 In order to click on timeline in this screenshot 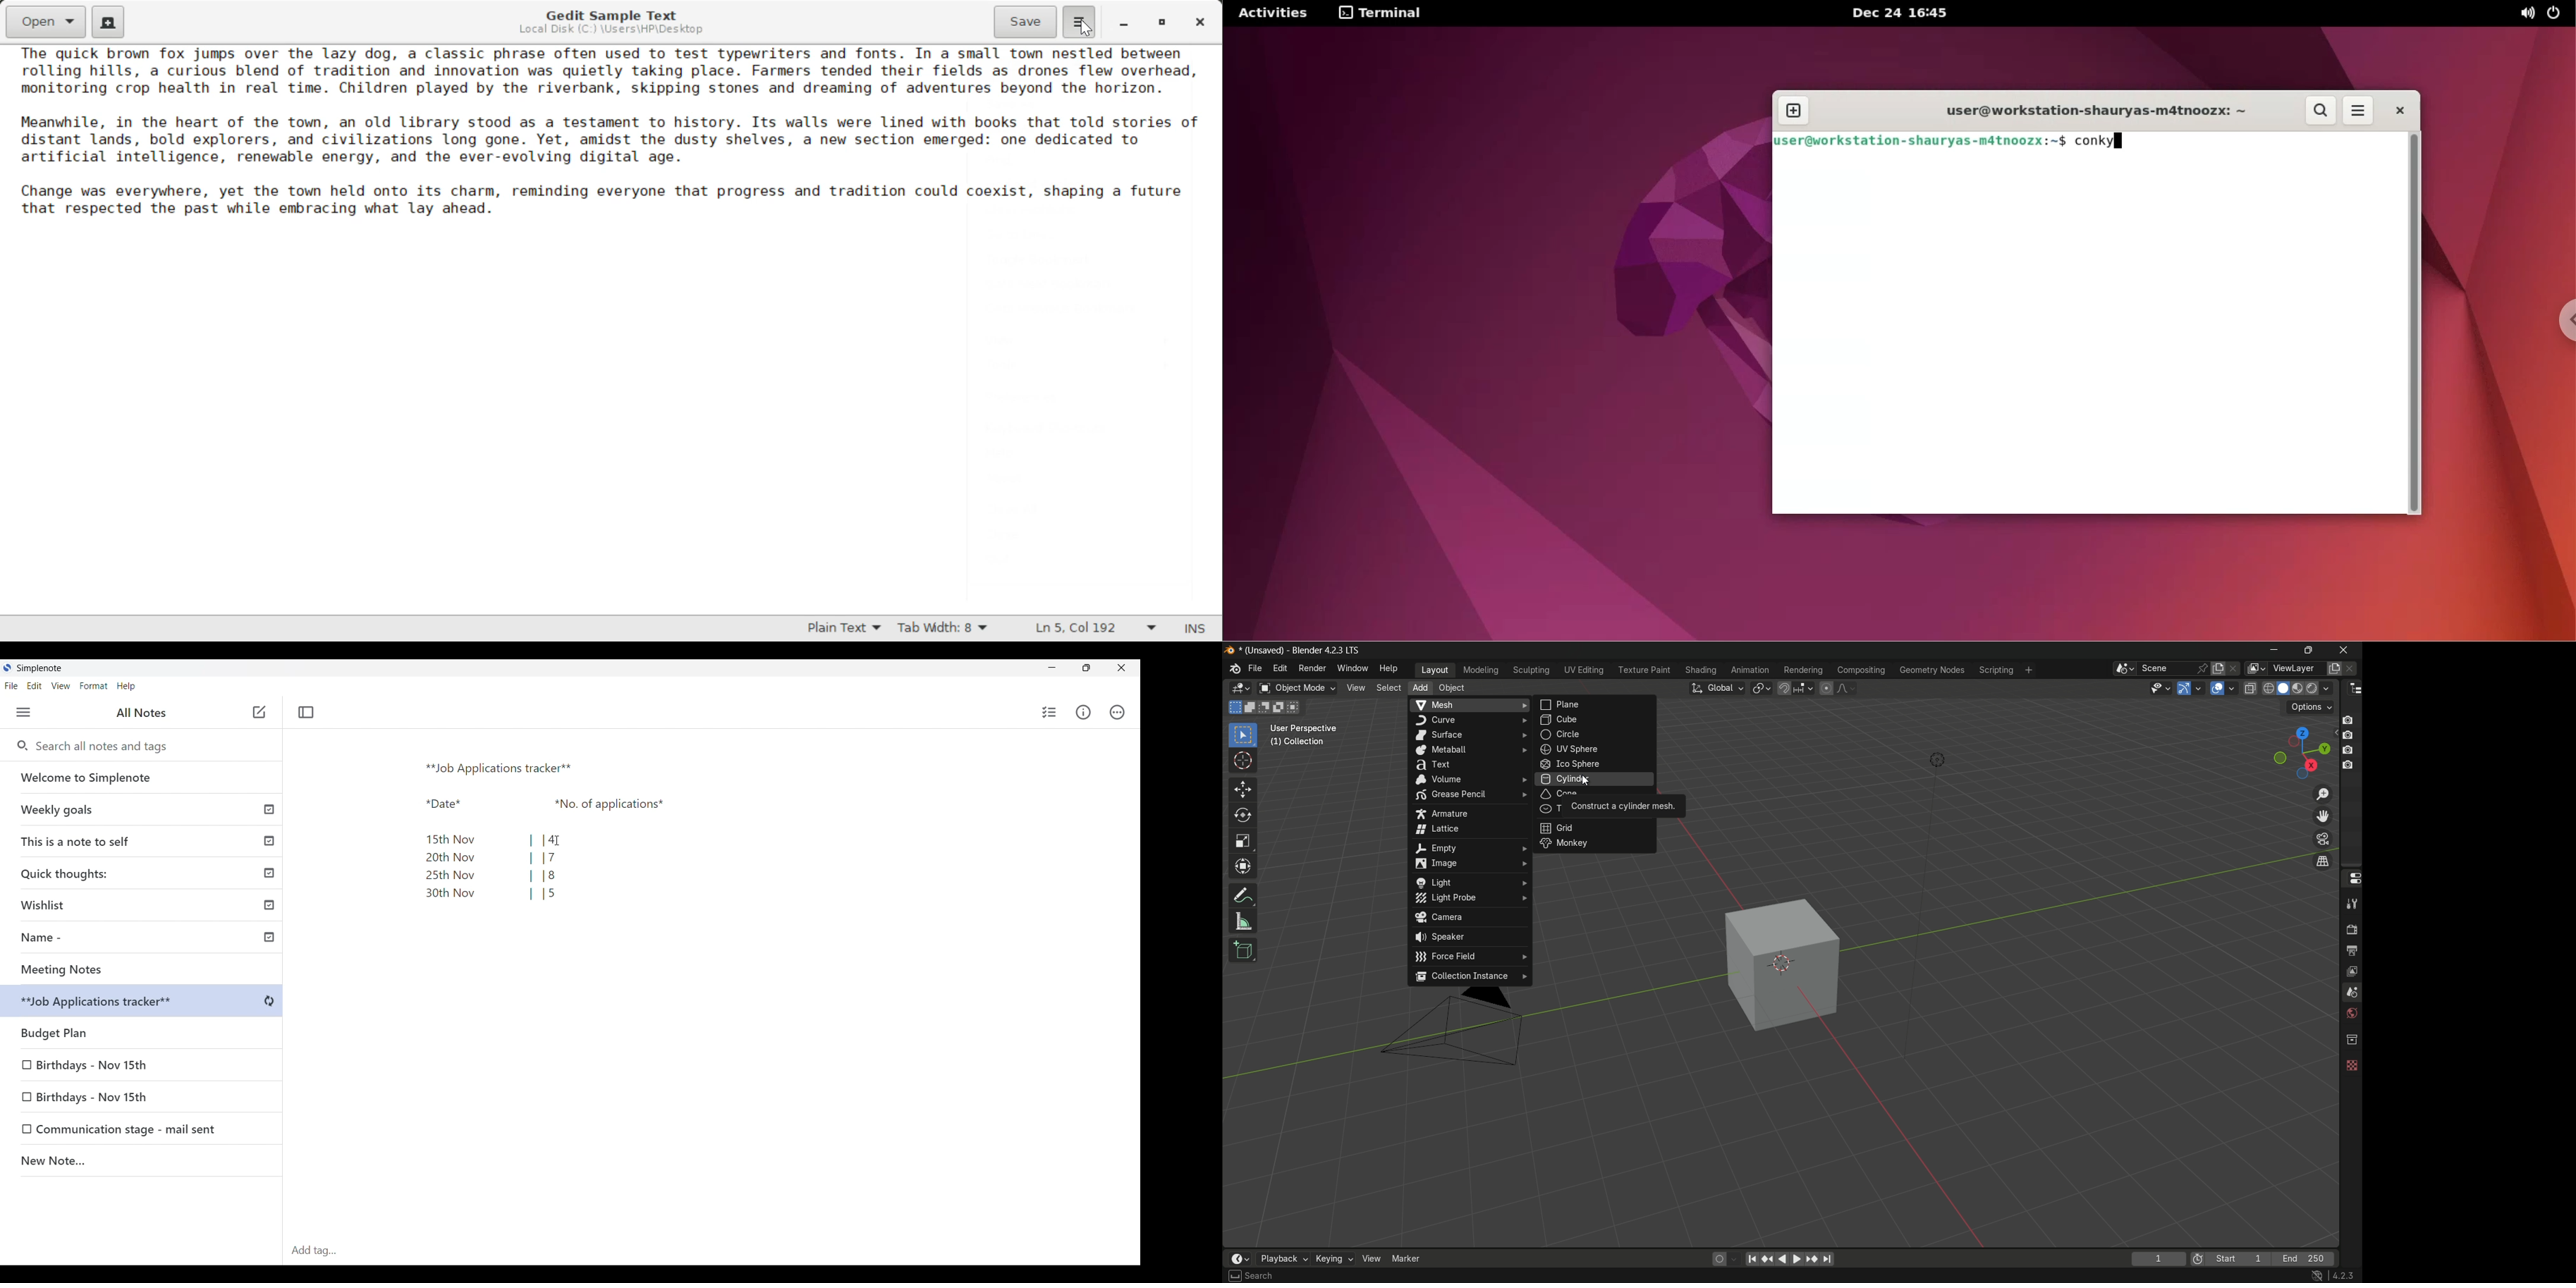, I will do `click(1239, 1256)`.